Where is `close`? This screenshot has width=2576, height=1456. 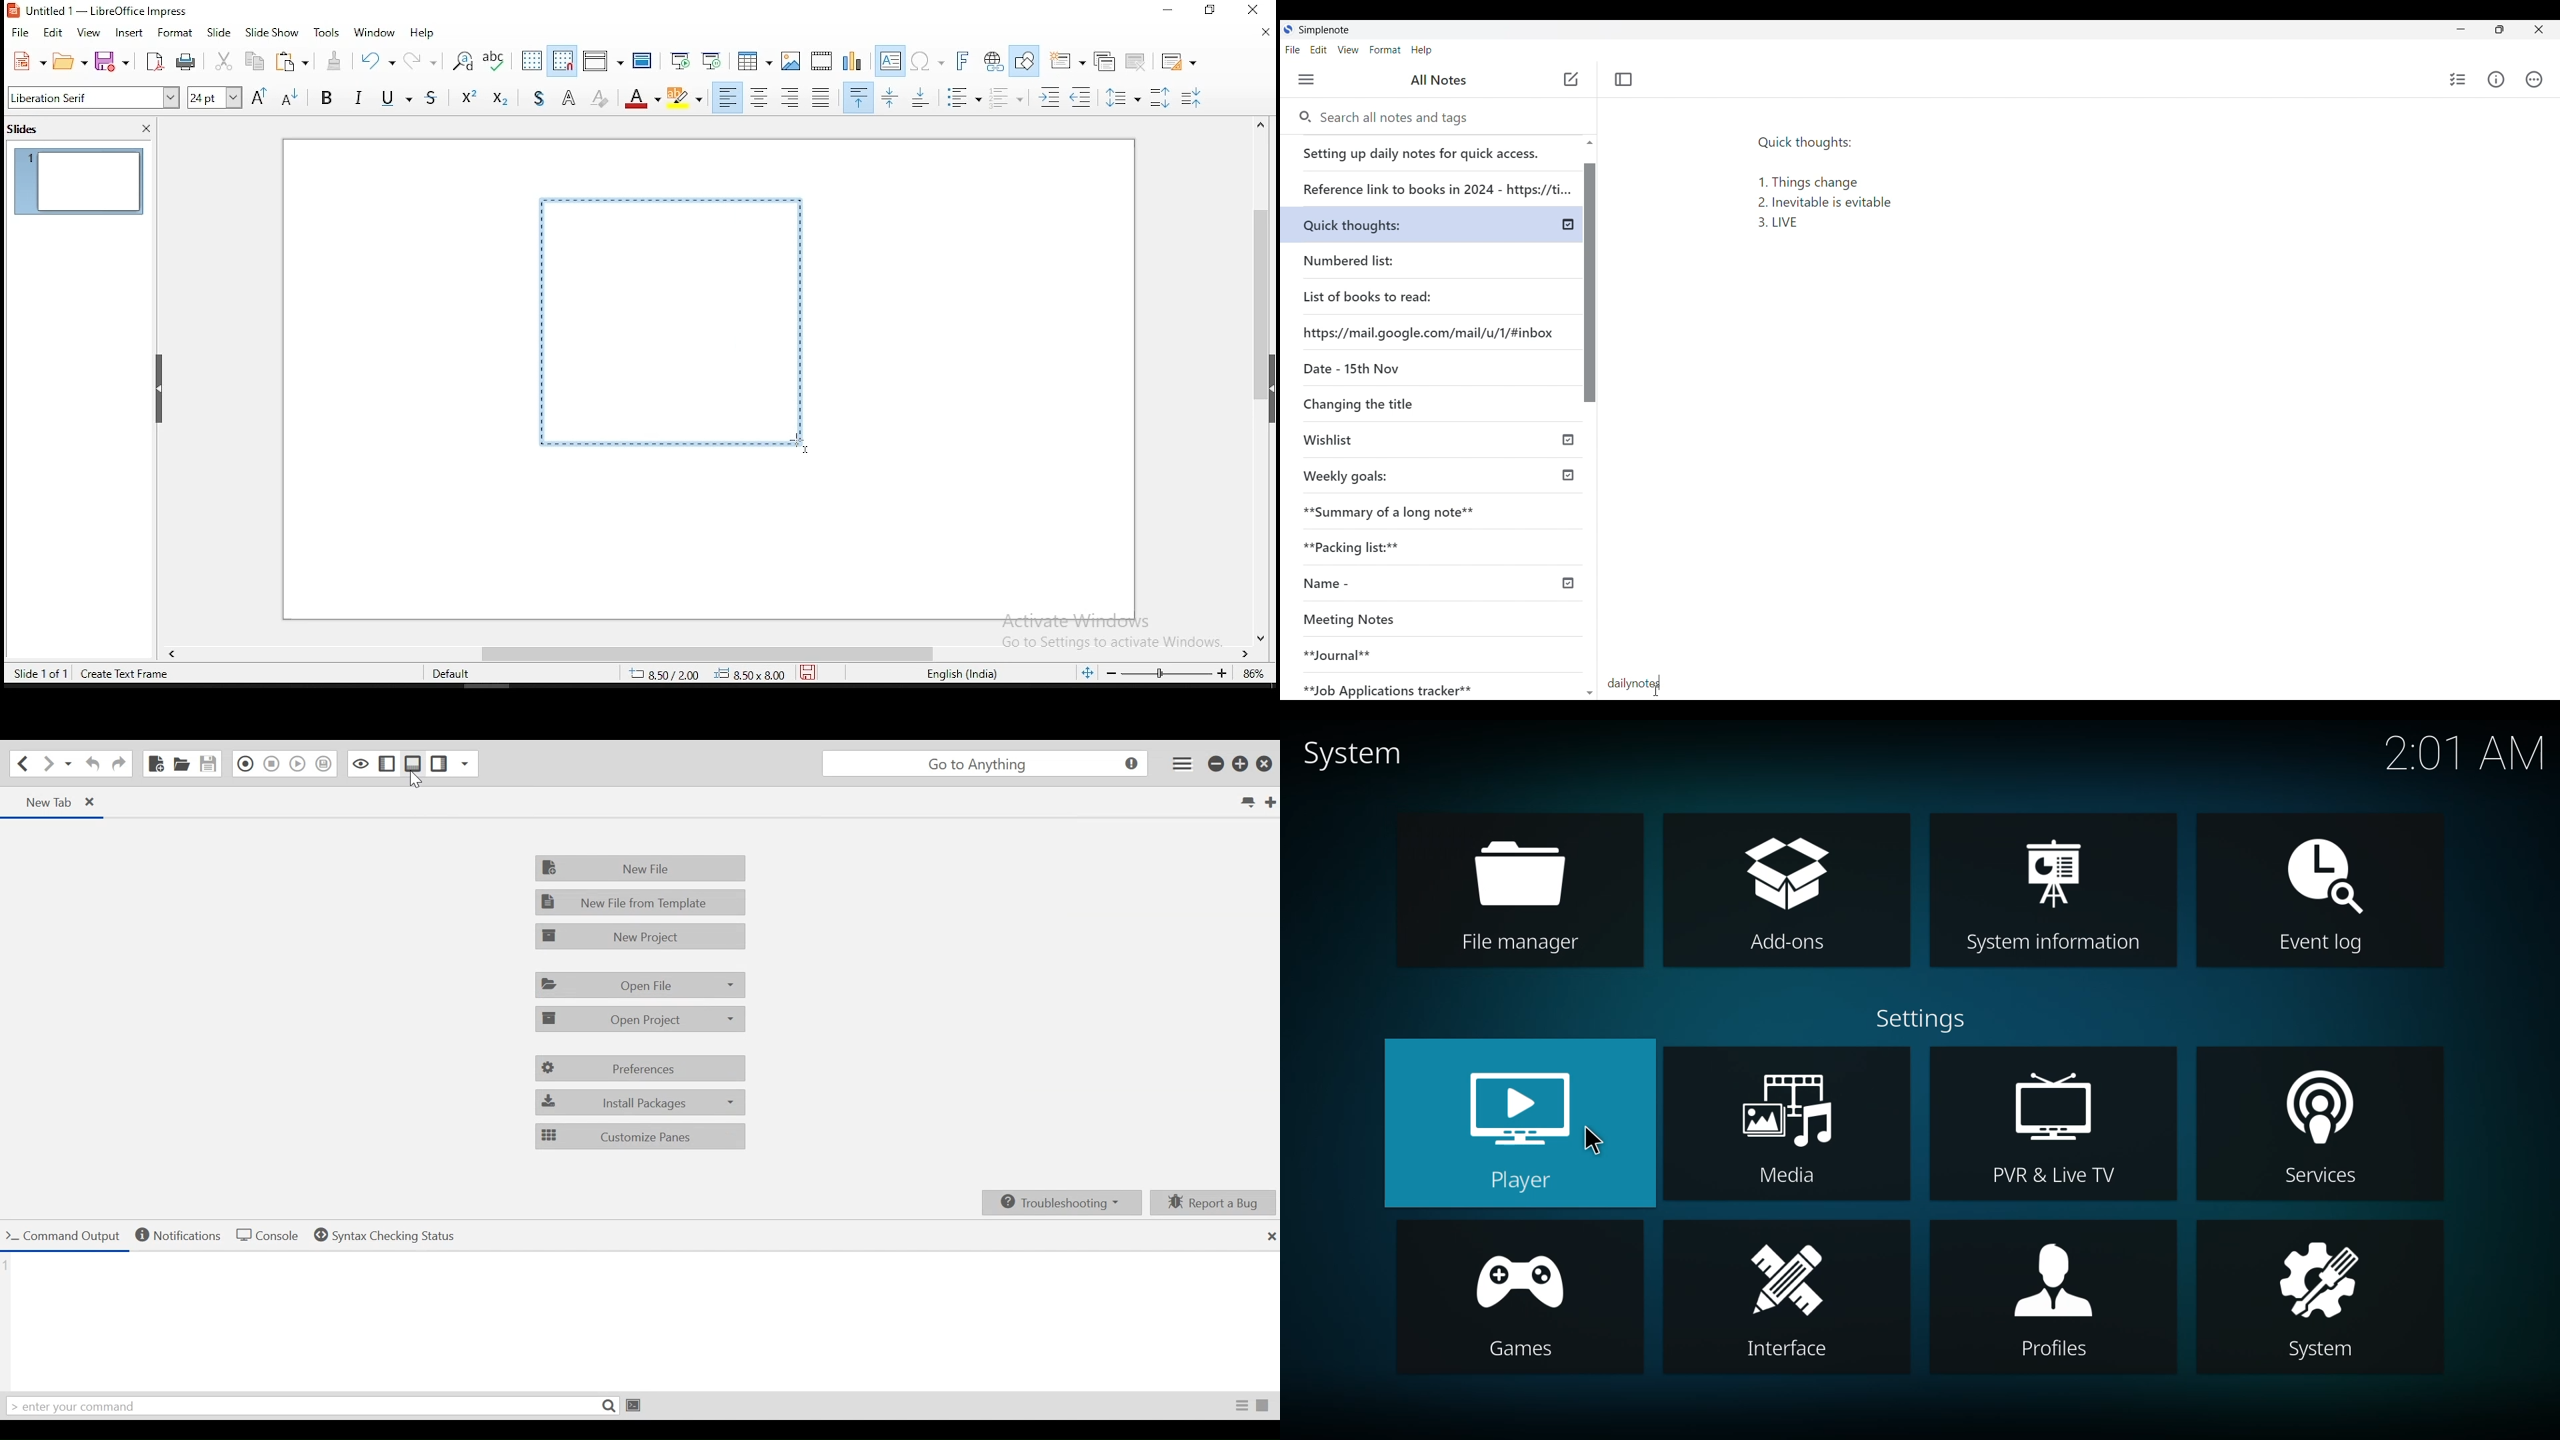
close is located at coordinates (1260, 34).